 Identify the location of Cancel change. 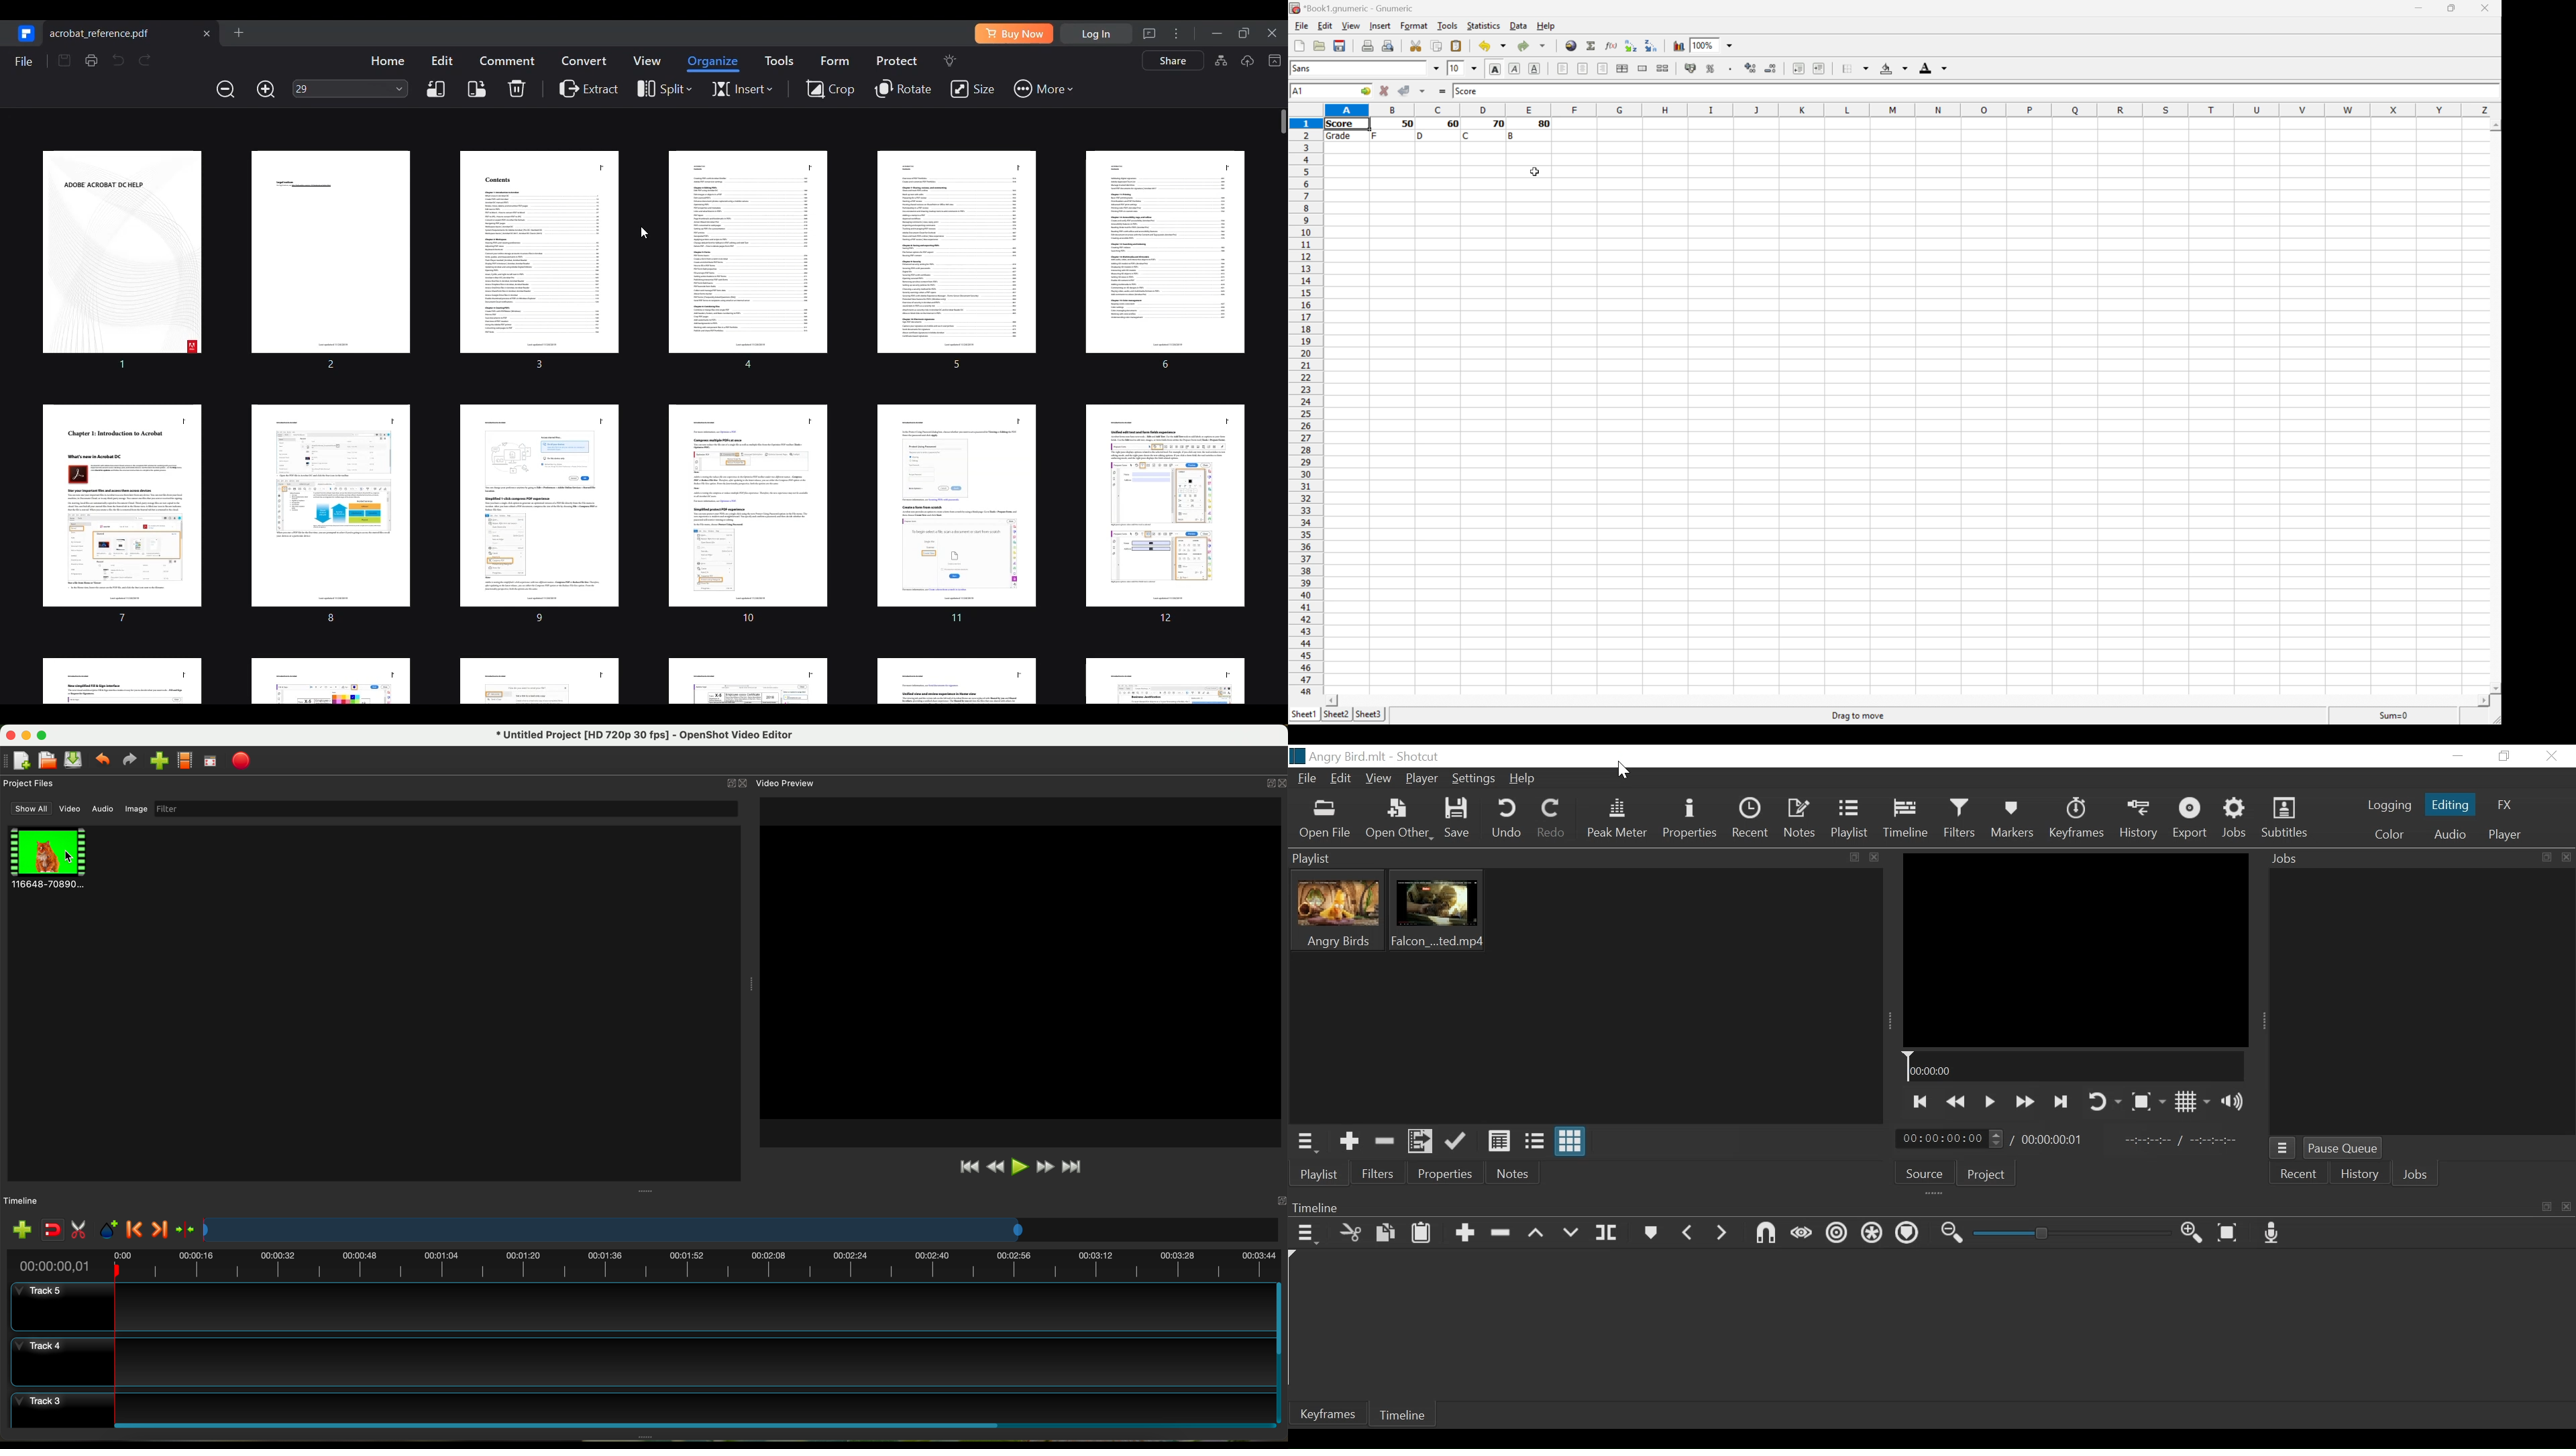
(1387, 92).